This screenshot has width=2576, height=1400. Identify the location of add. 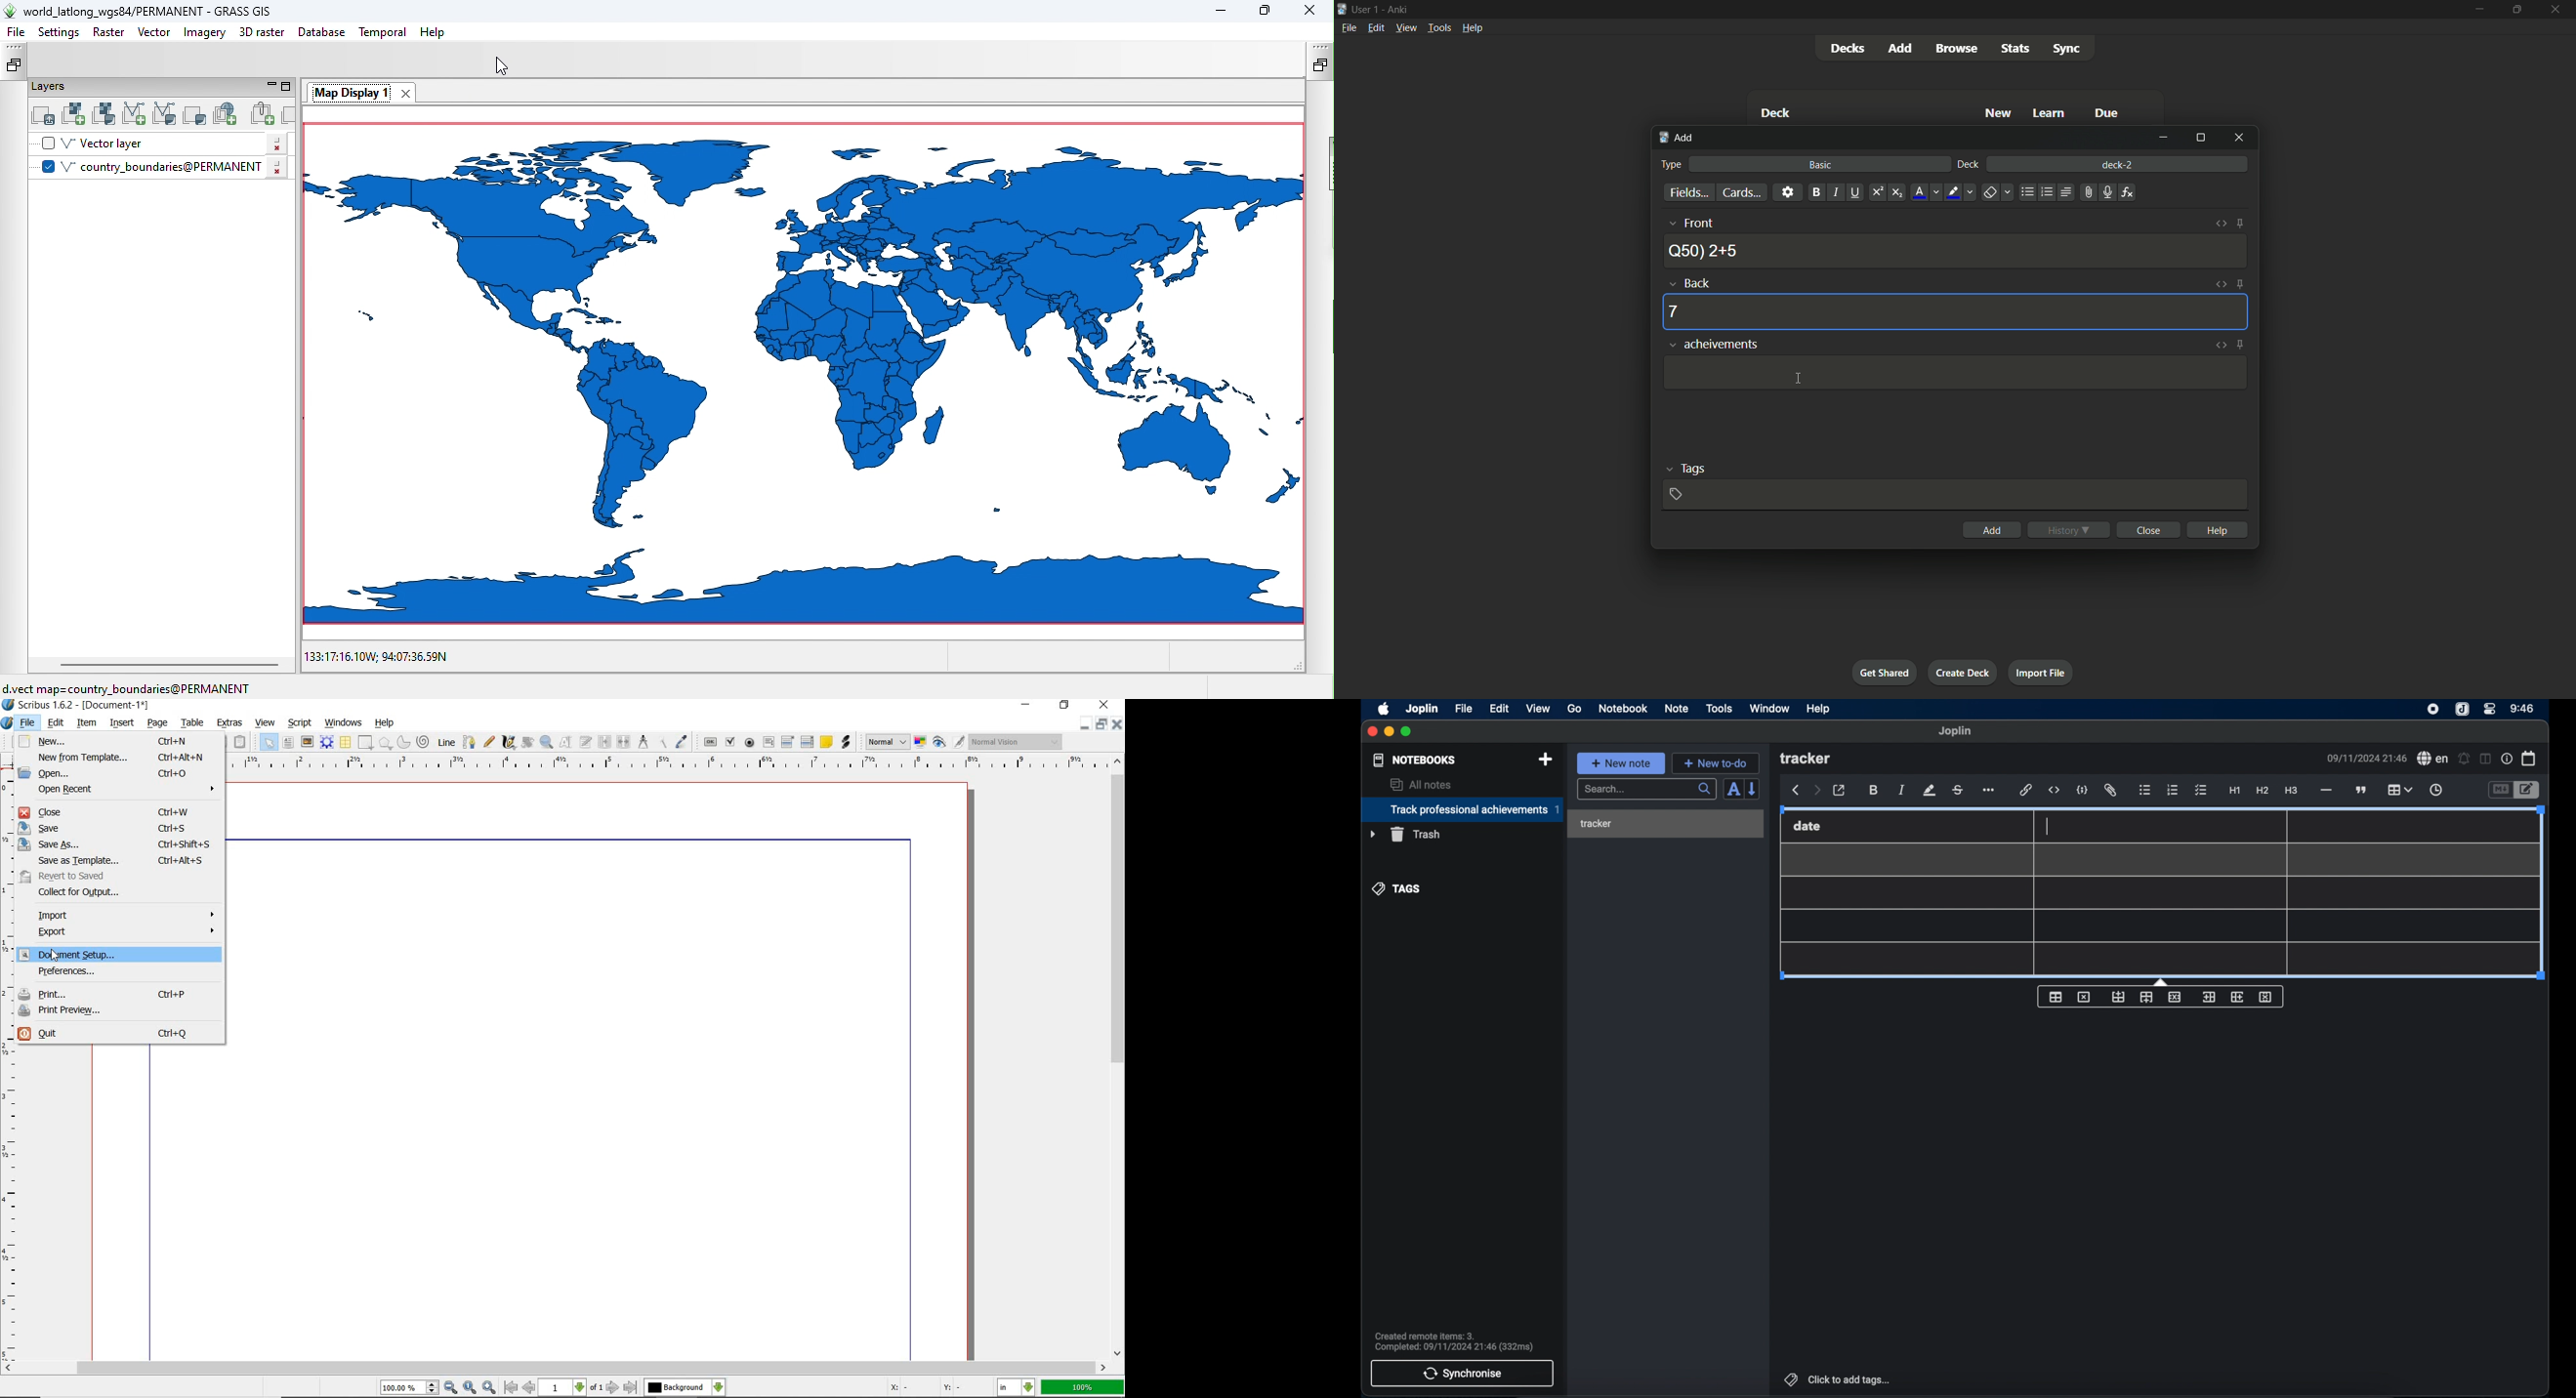
(1992, 529).